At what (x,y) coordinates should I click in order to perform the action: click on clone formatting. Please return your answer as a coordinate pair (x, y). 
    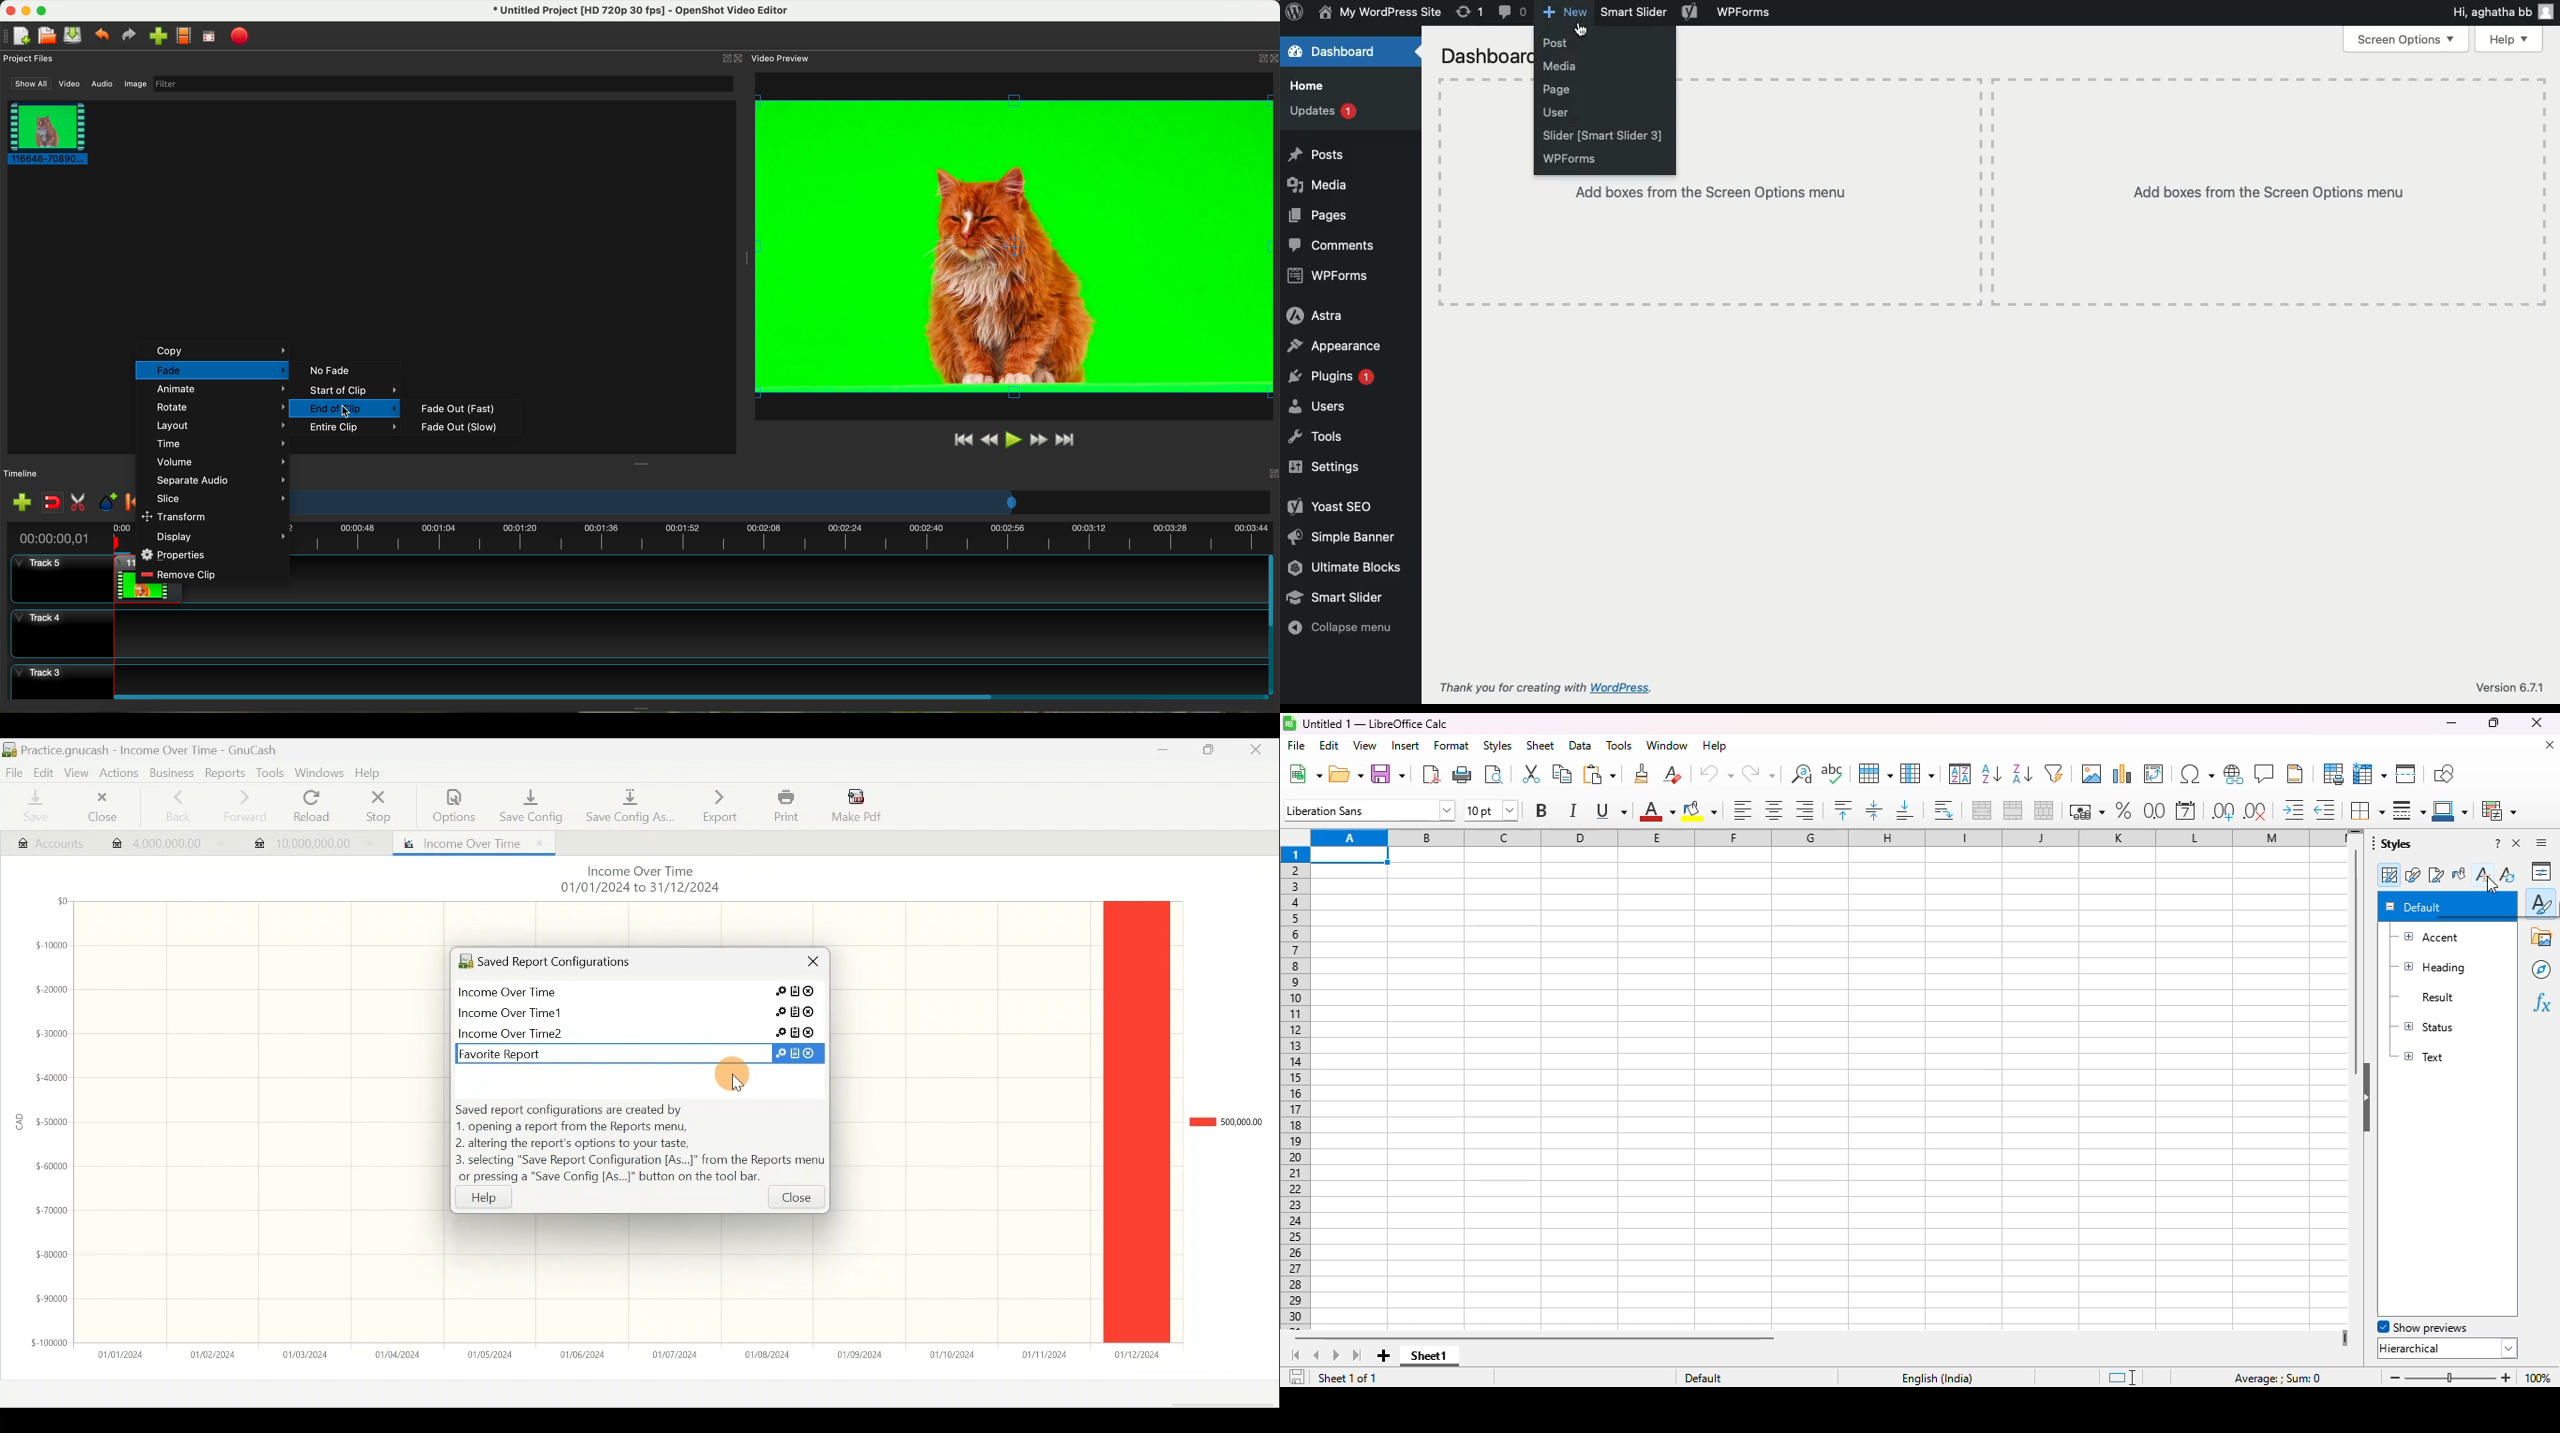
    Looking at the image, I should click on (1642, 774).